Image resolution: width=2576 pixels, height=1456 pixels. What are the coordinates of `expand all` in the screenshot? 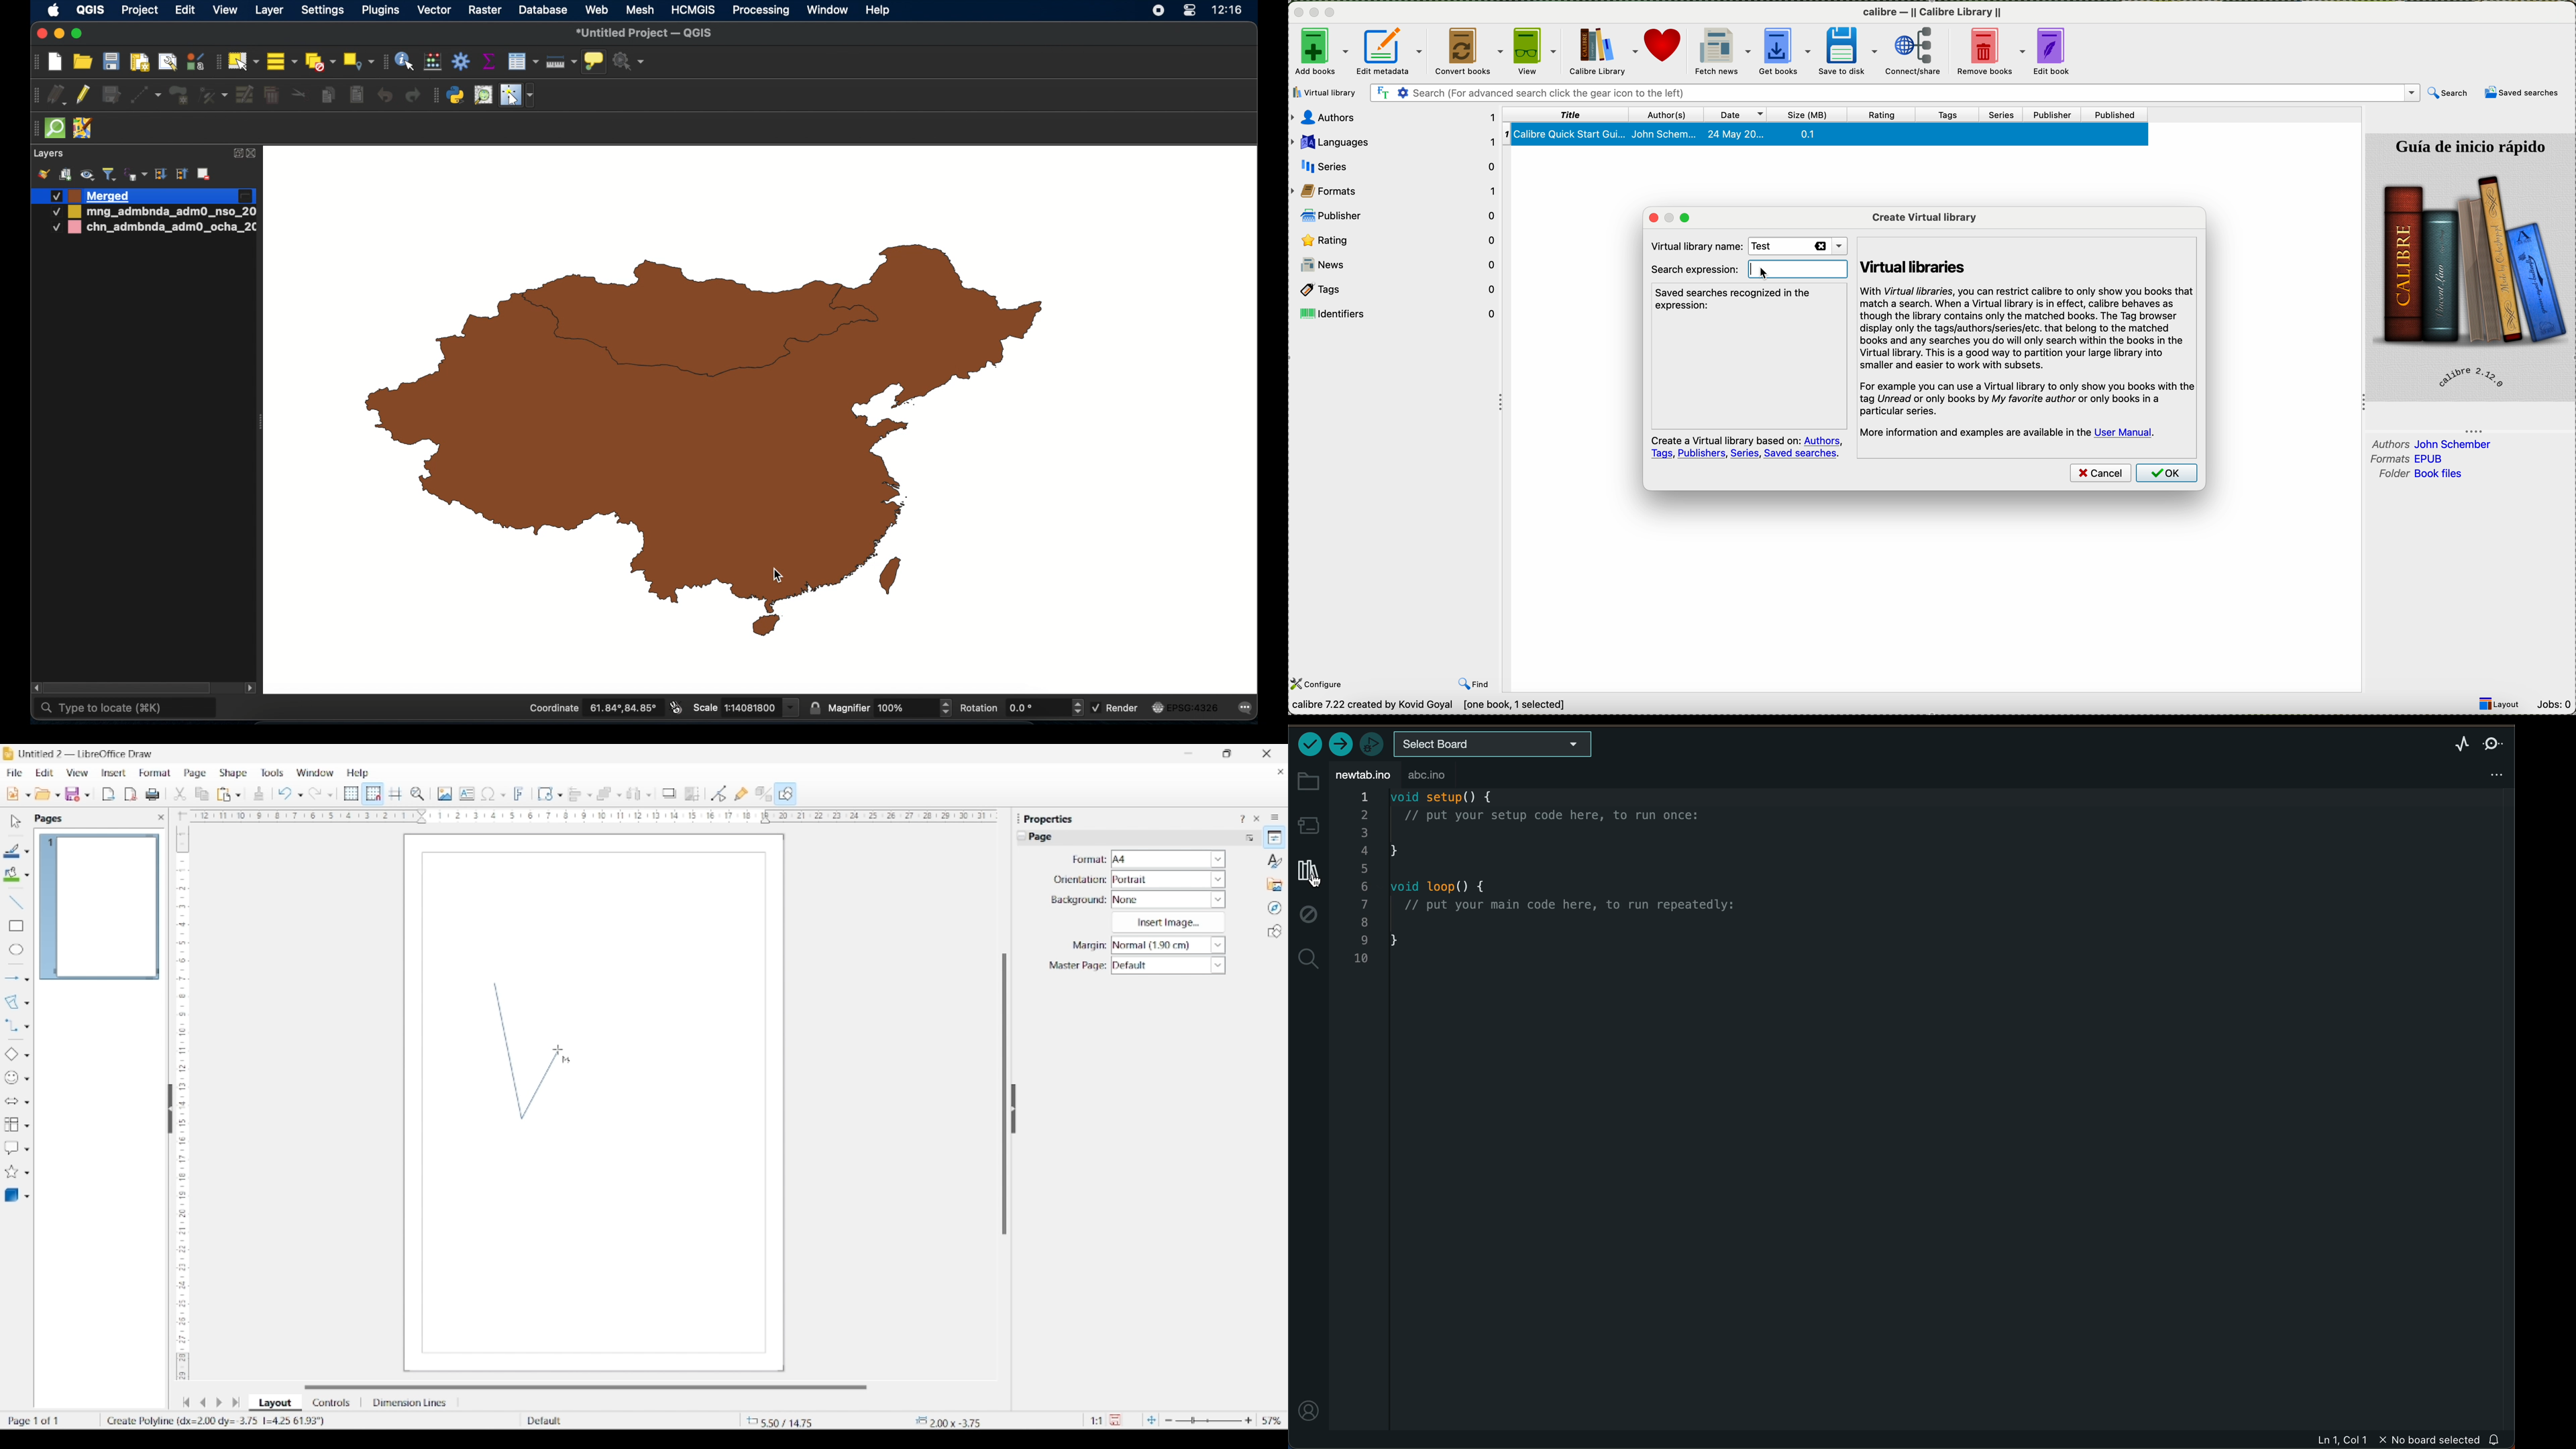 It's located at (160, 174).